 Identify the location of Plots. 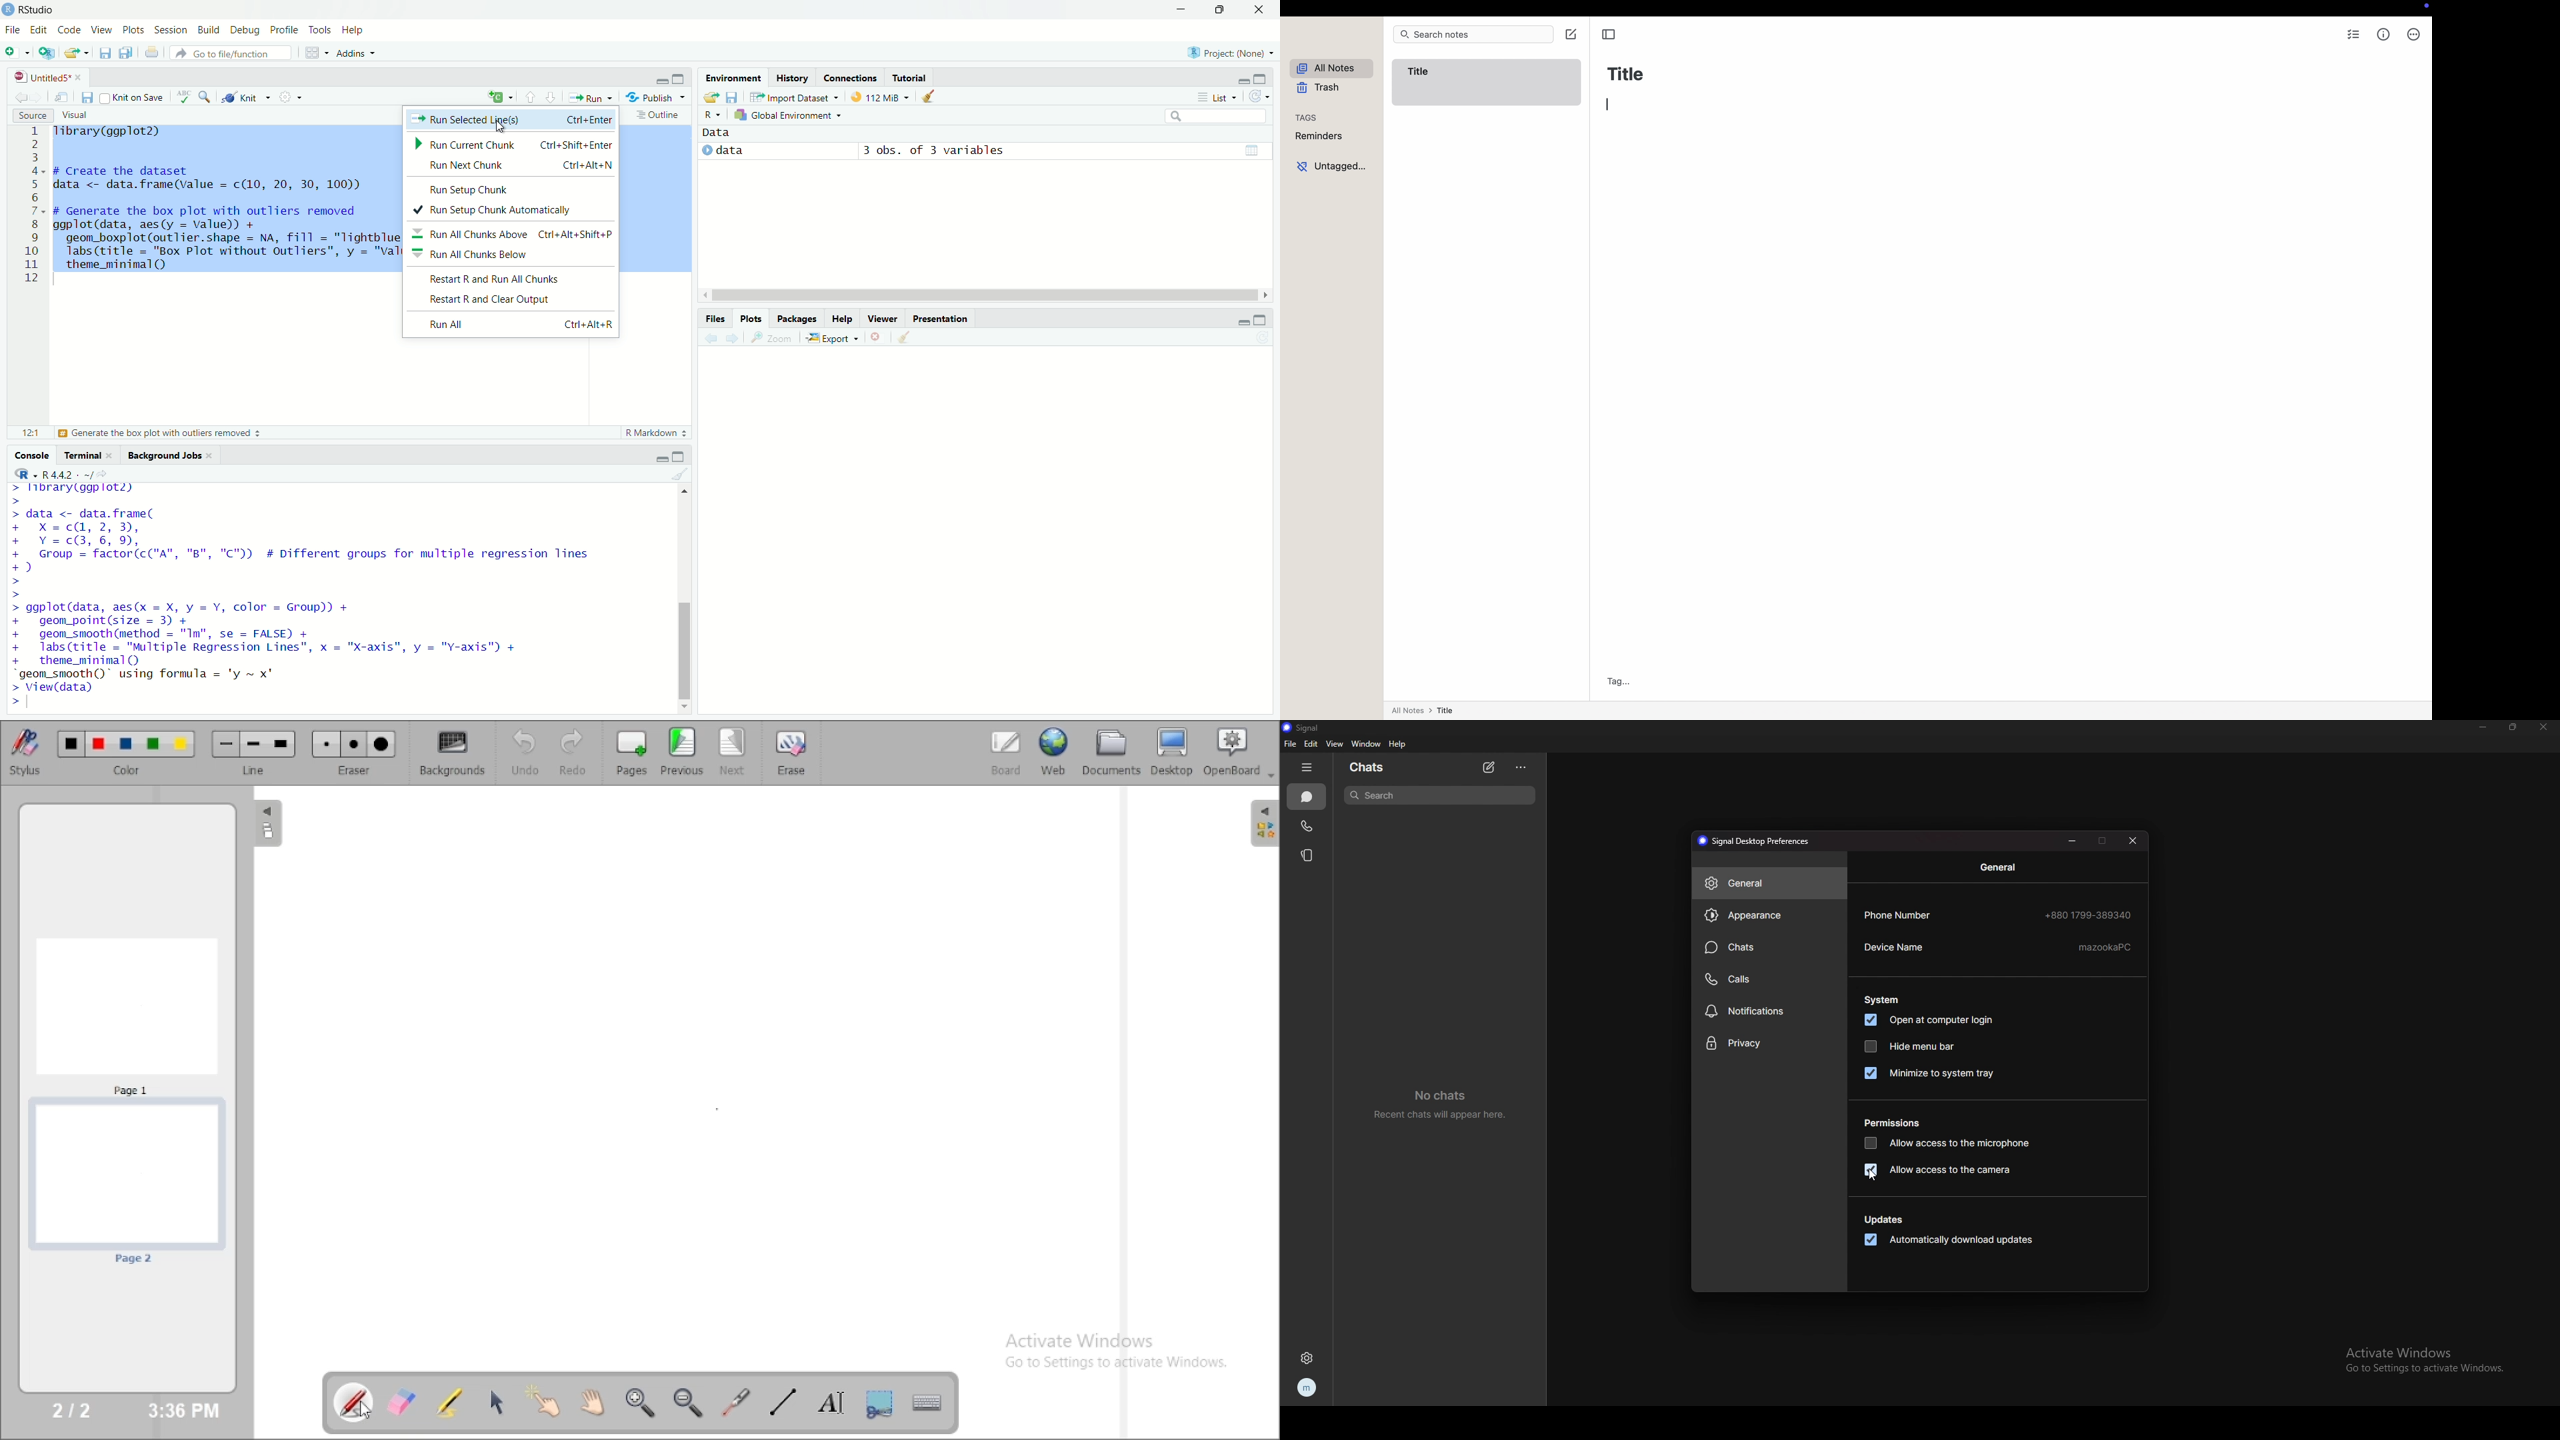
(135, 30).